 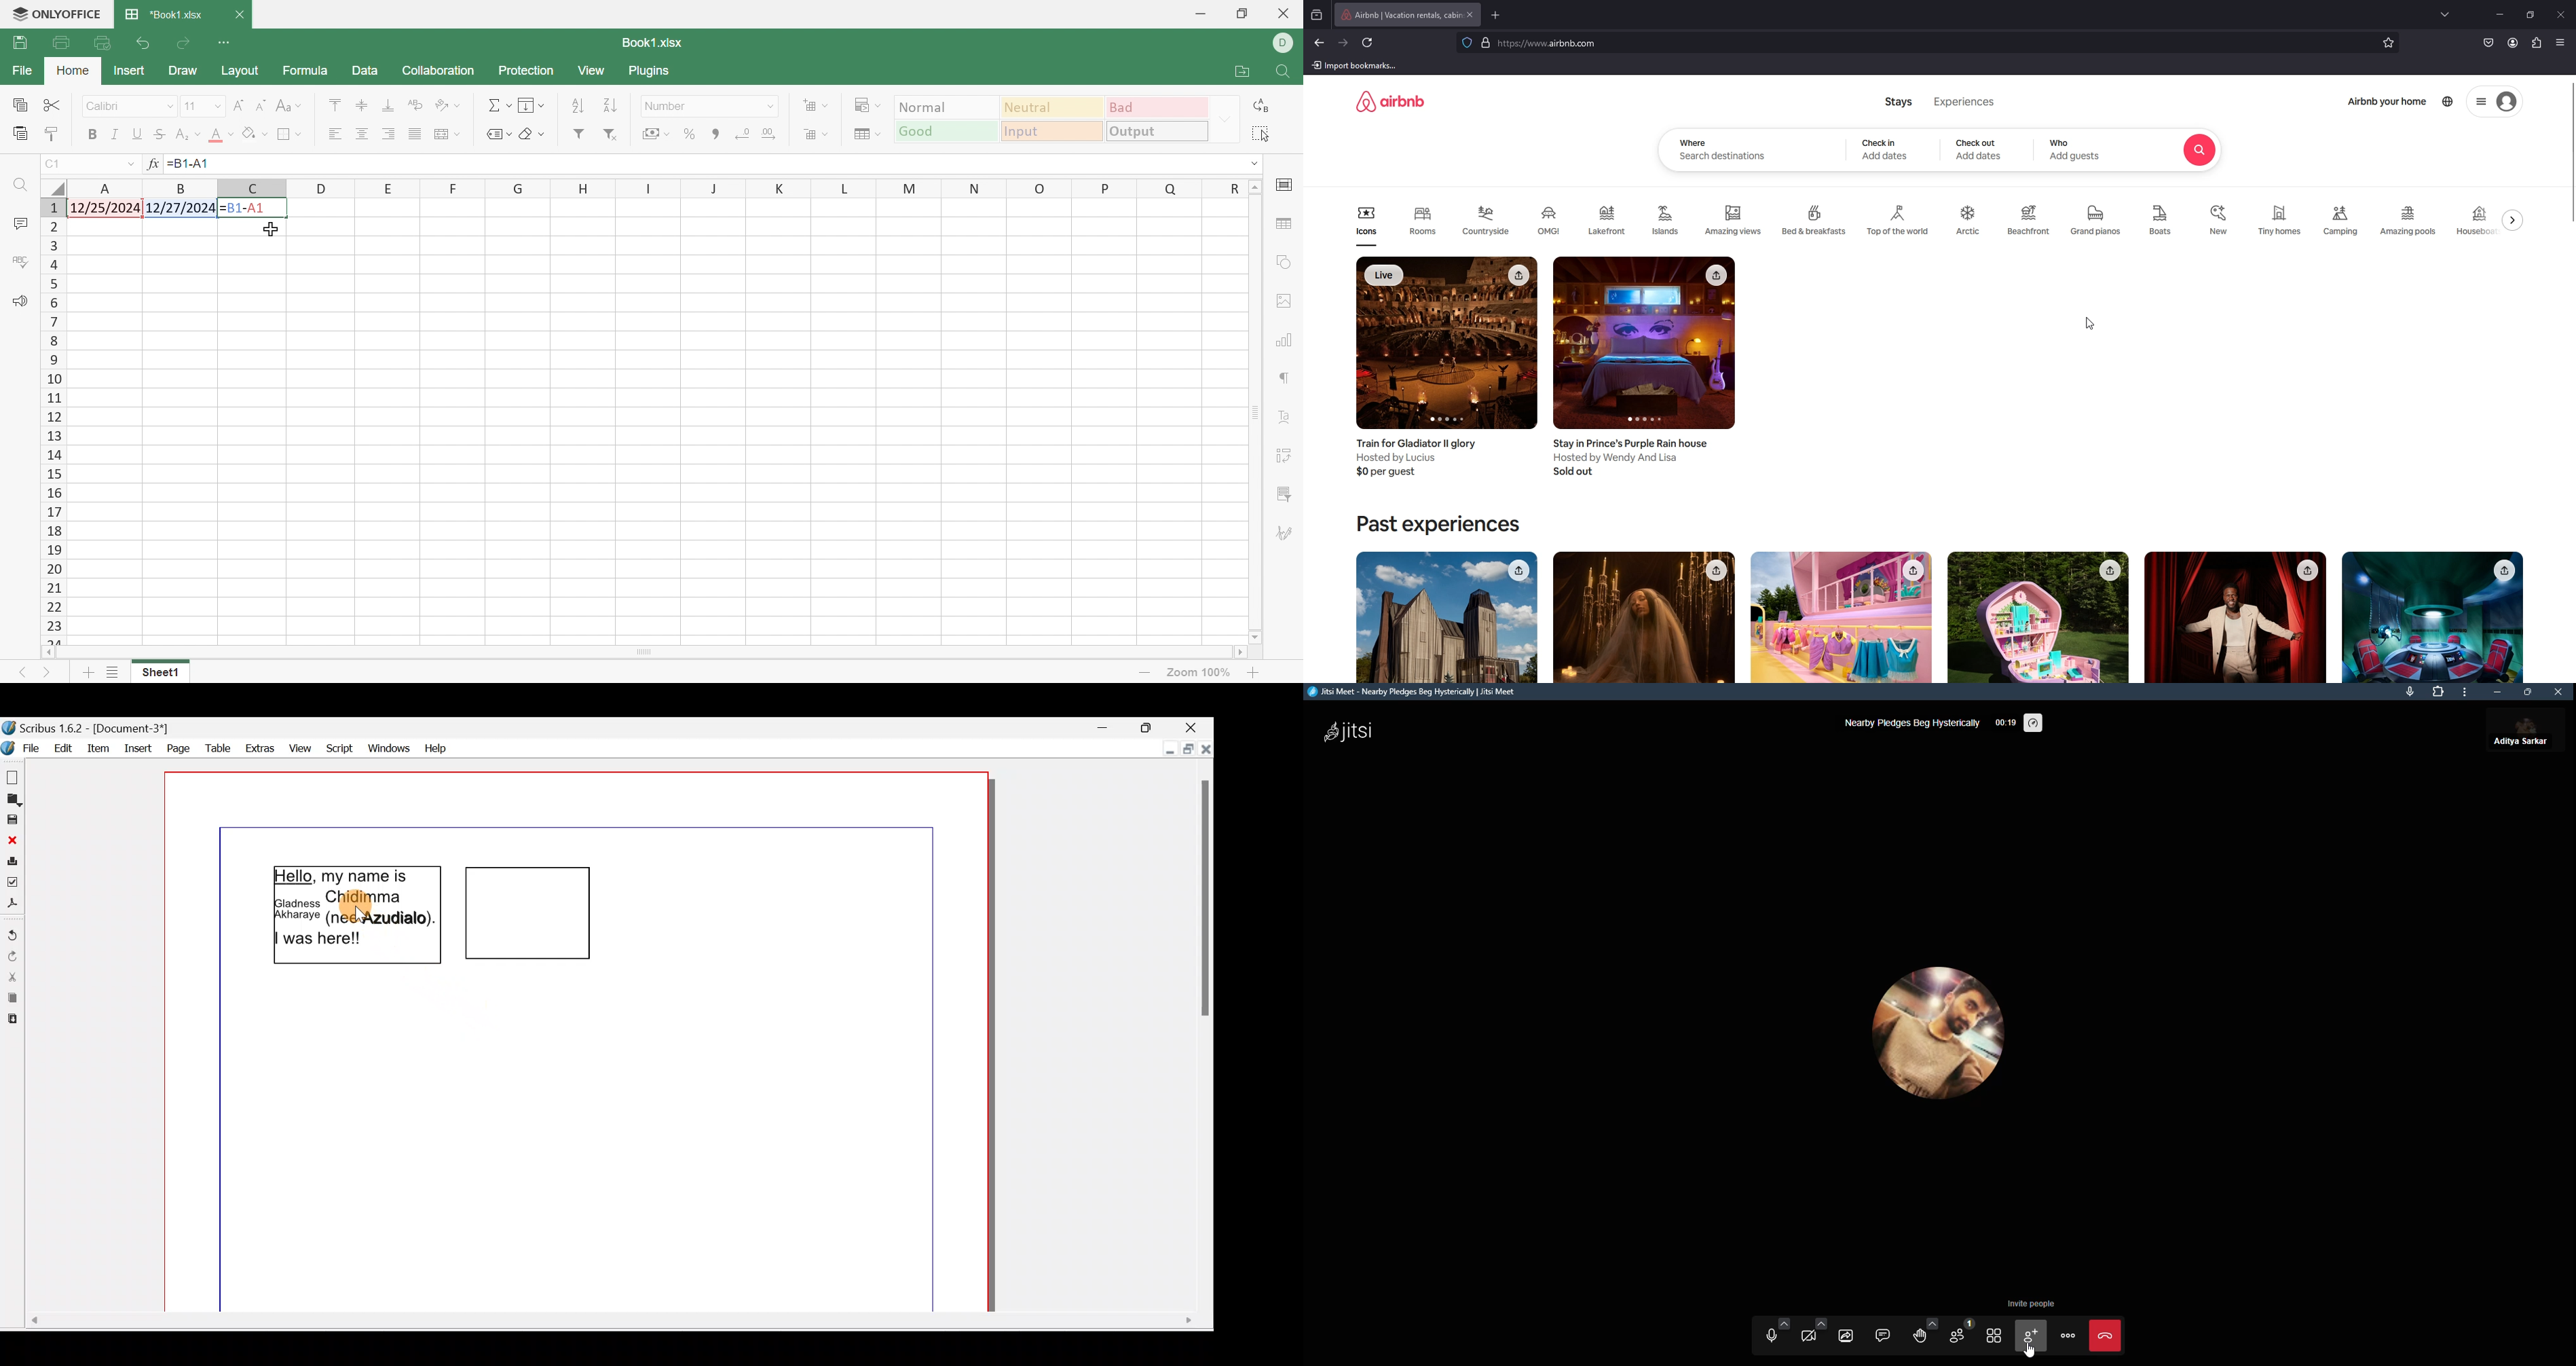 What do you see at coordinates (1366, 225) in the screenshot?
I see `Icons` at bounding box center [1366, 225].